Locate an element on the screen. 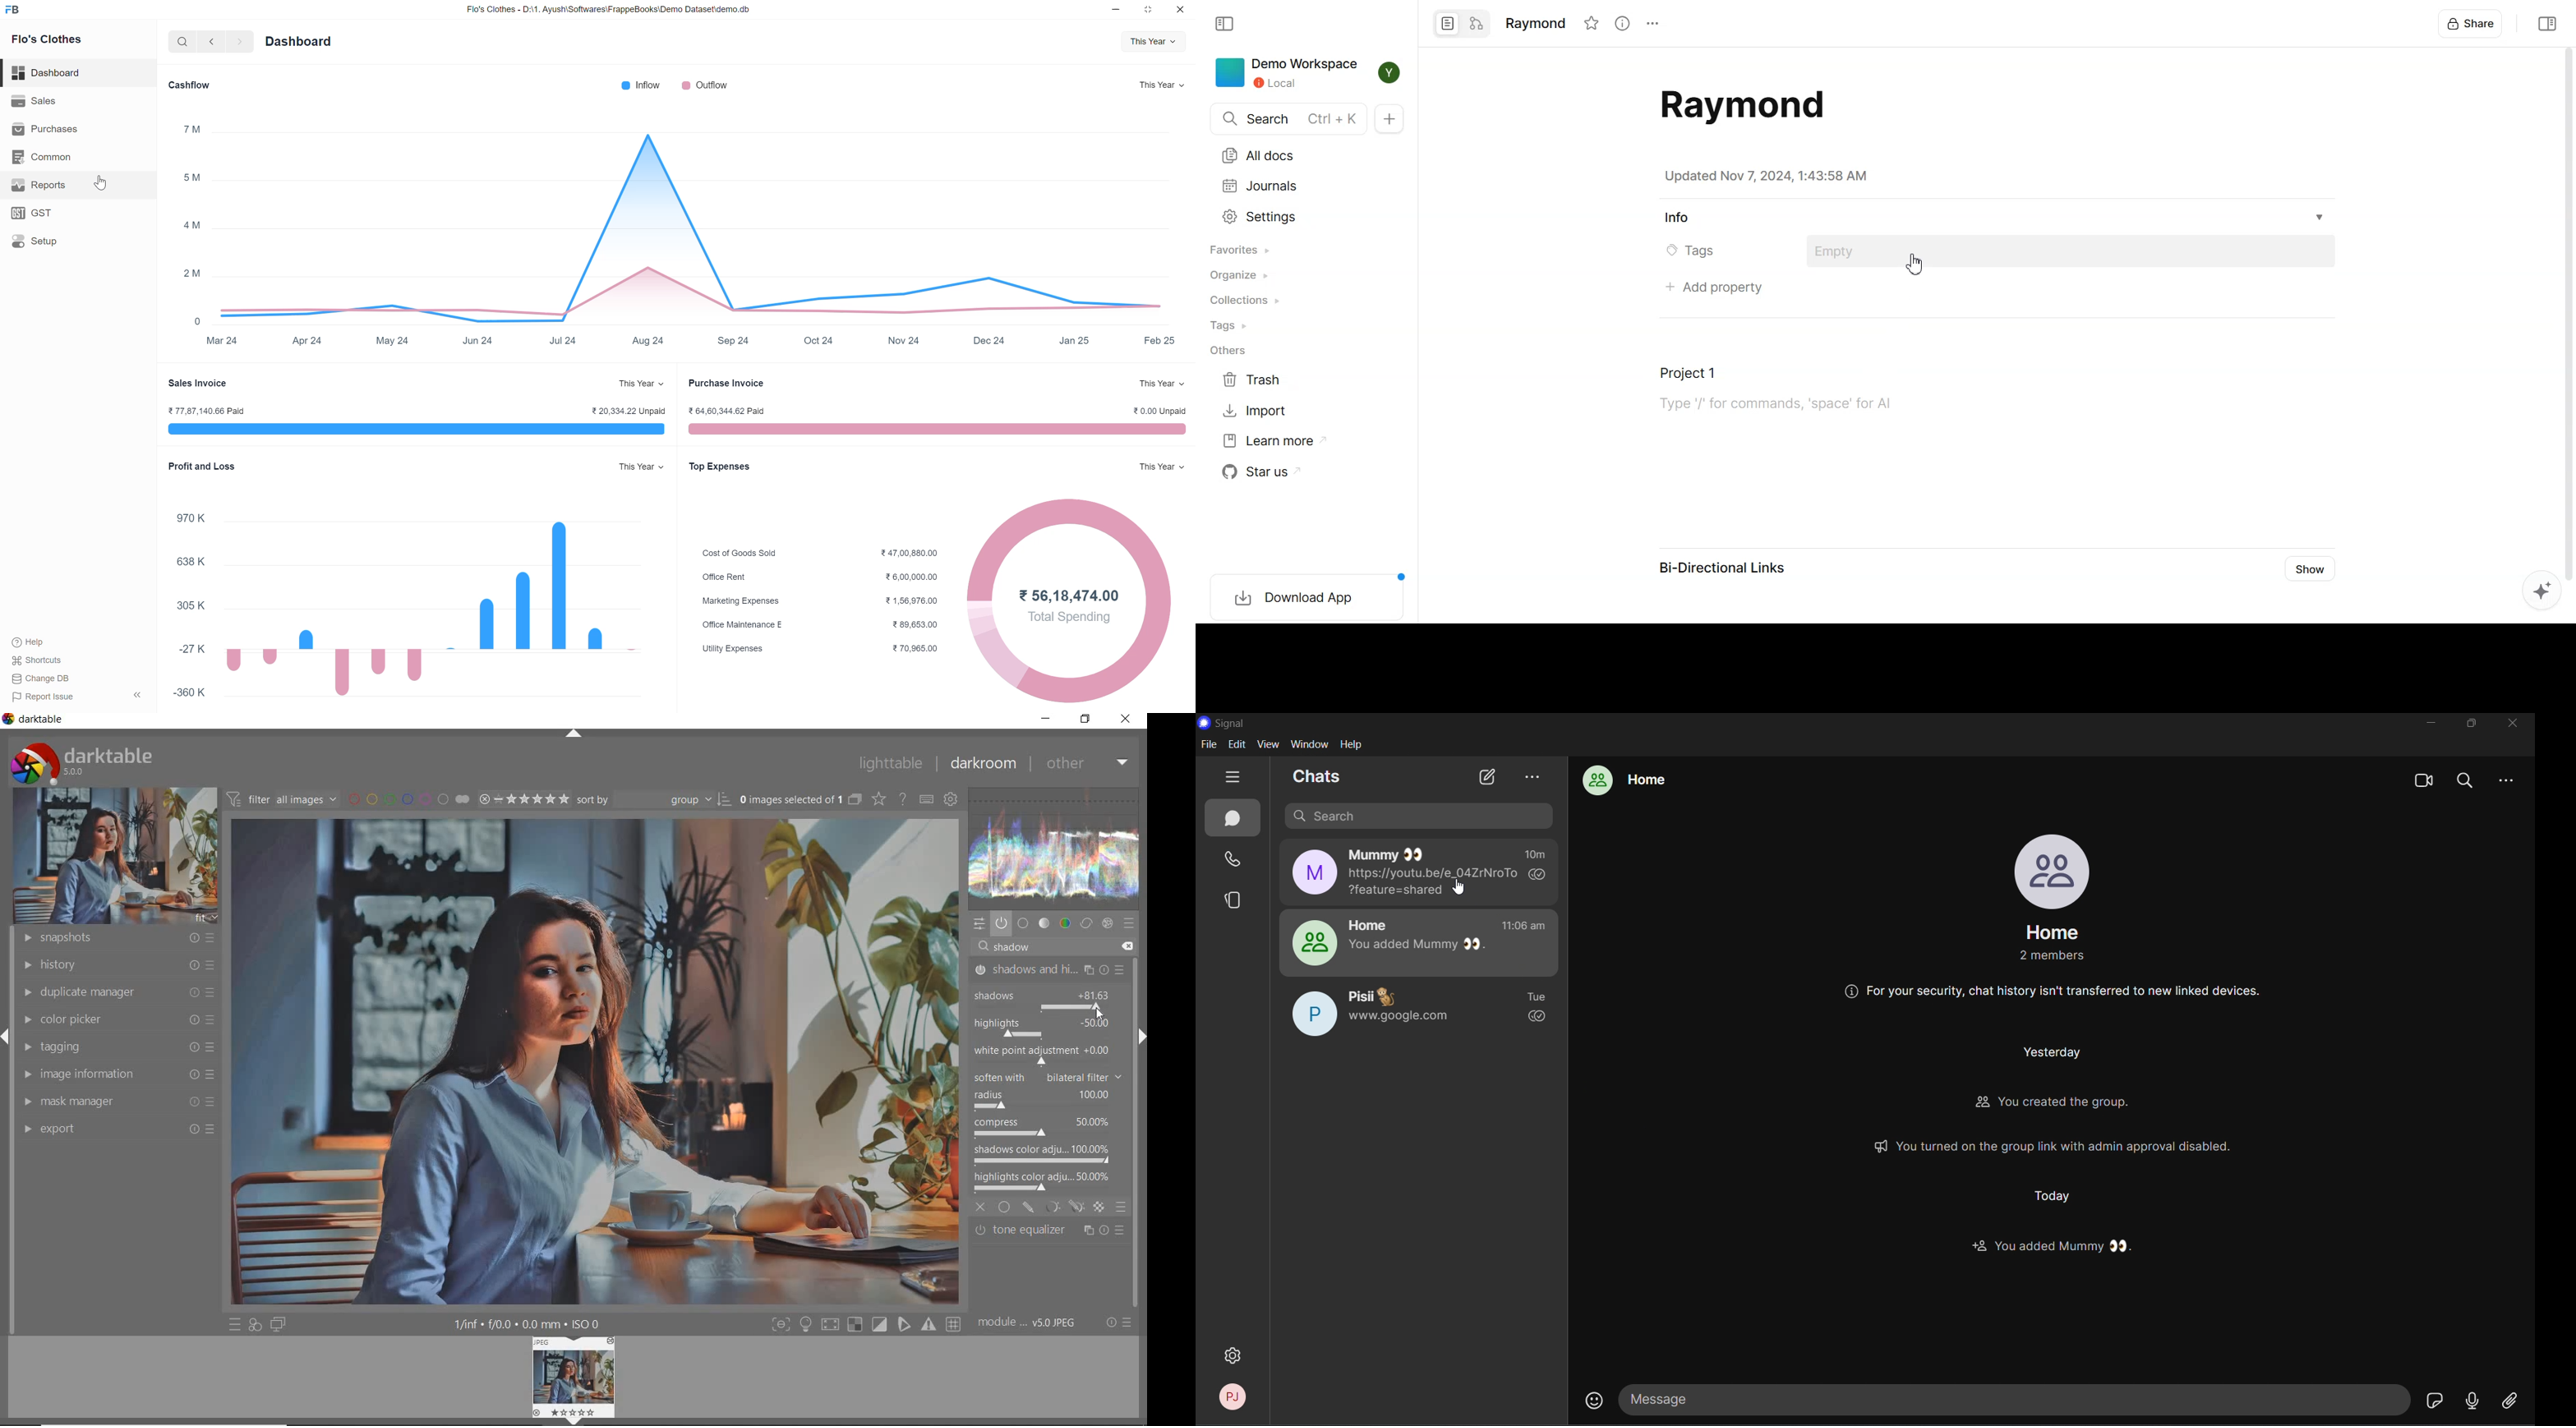 This screenshot has width=2576, height=1428. inflow is located at coordinates (643, 86).